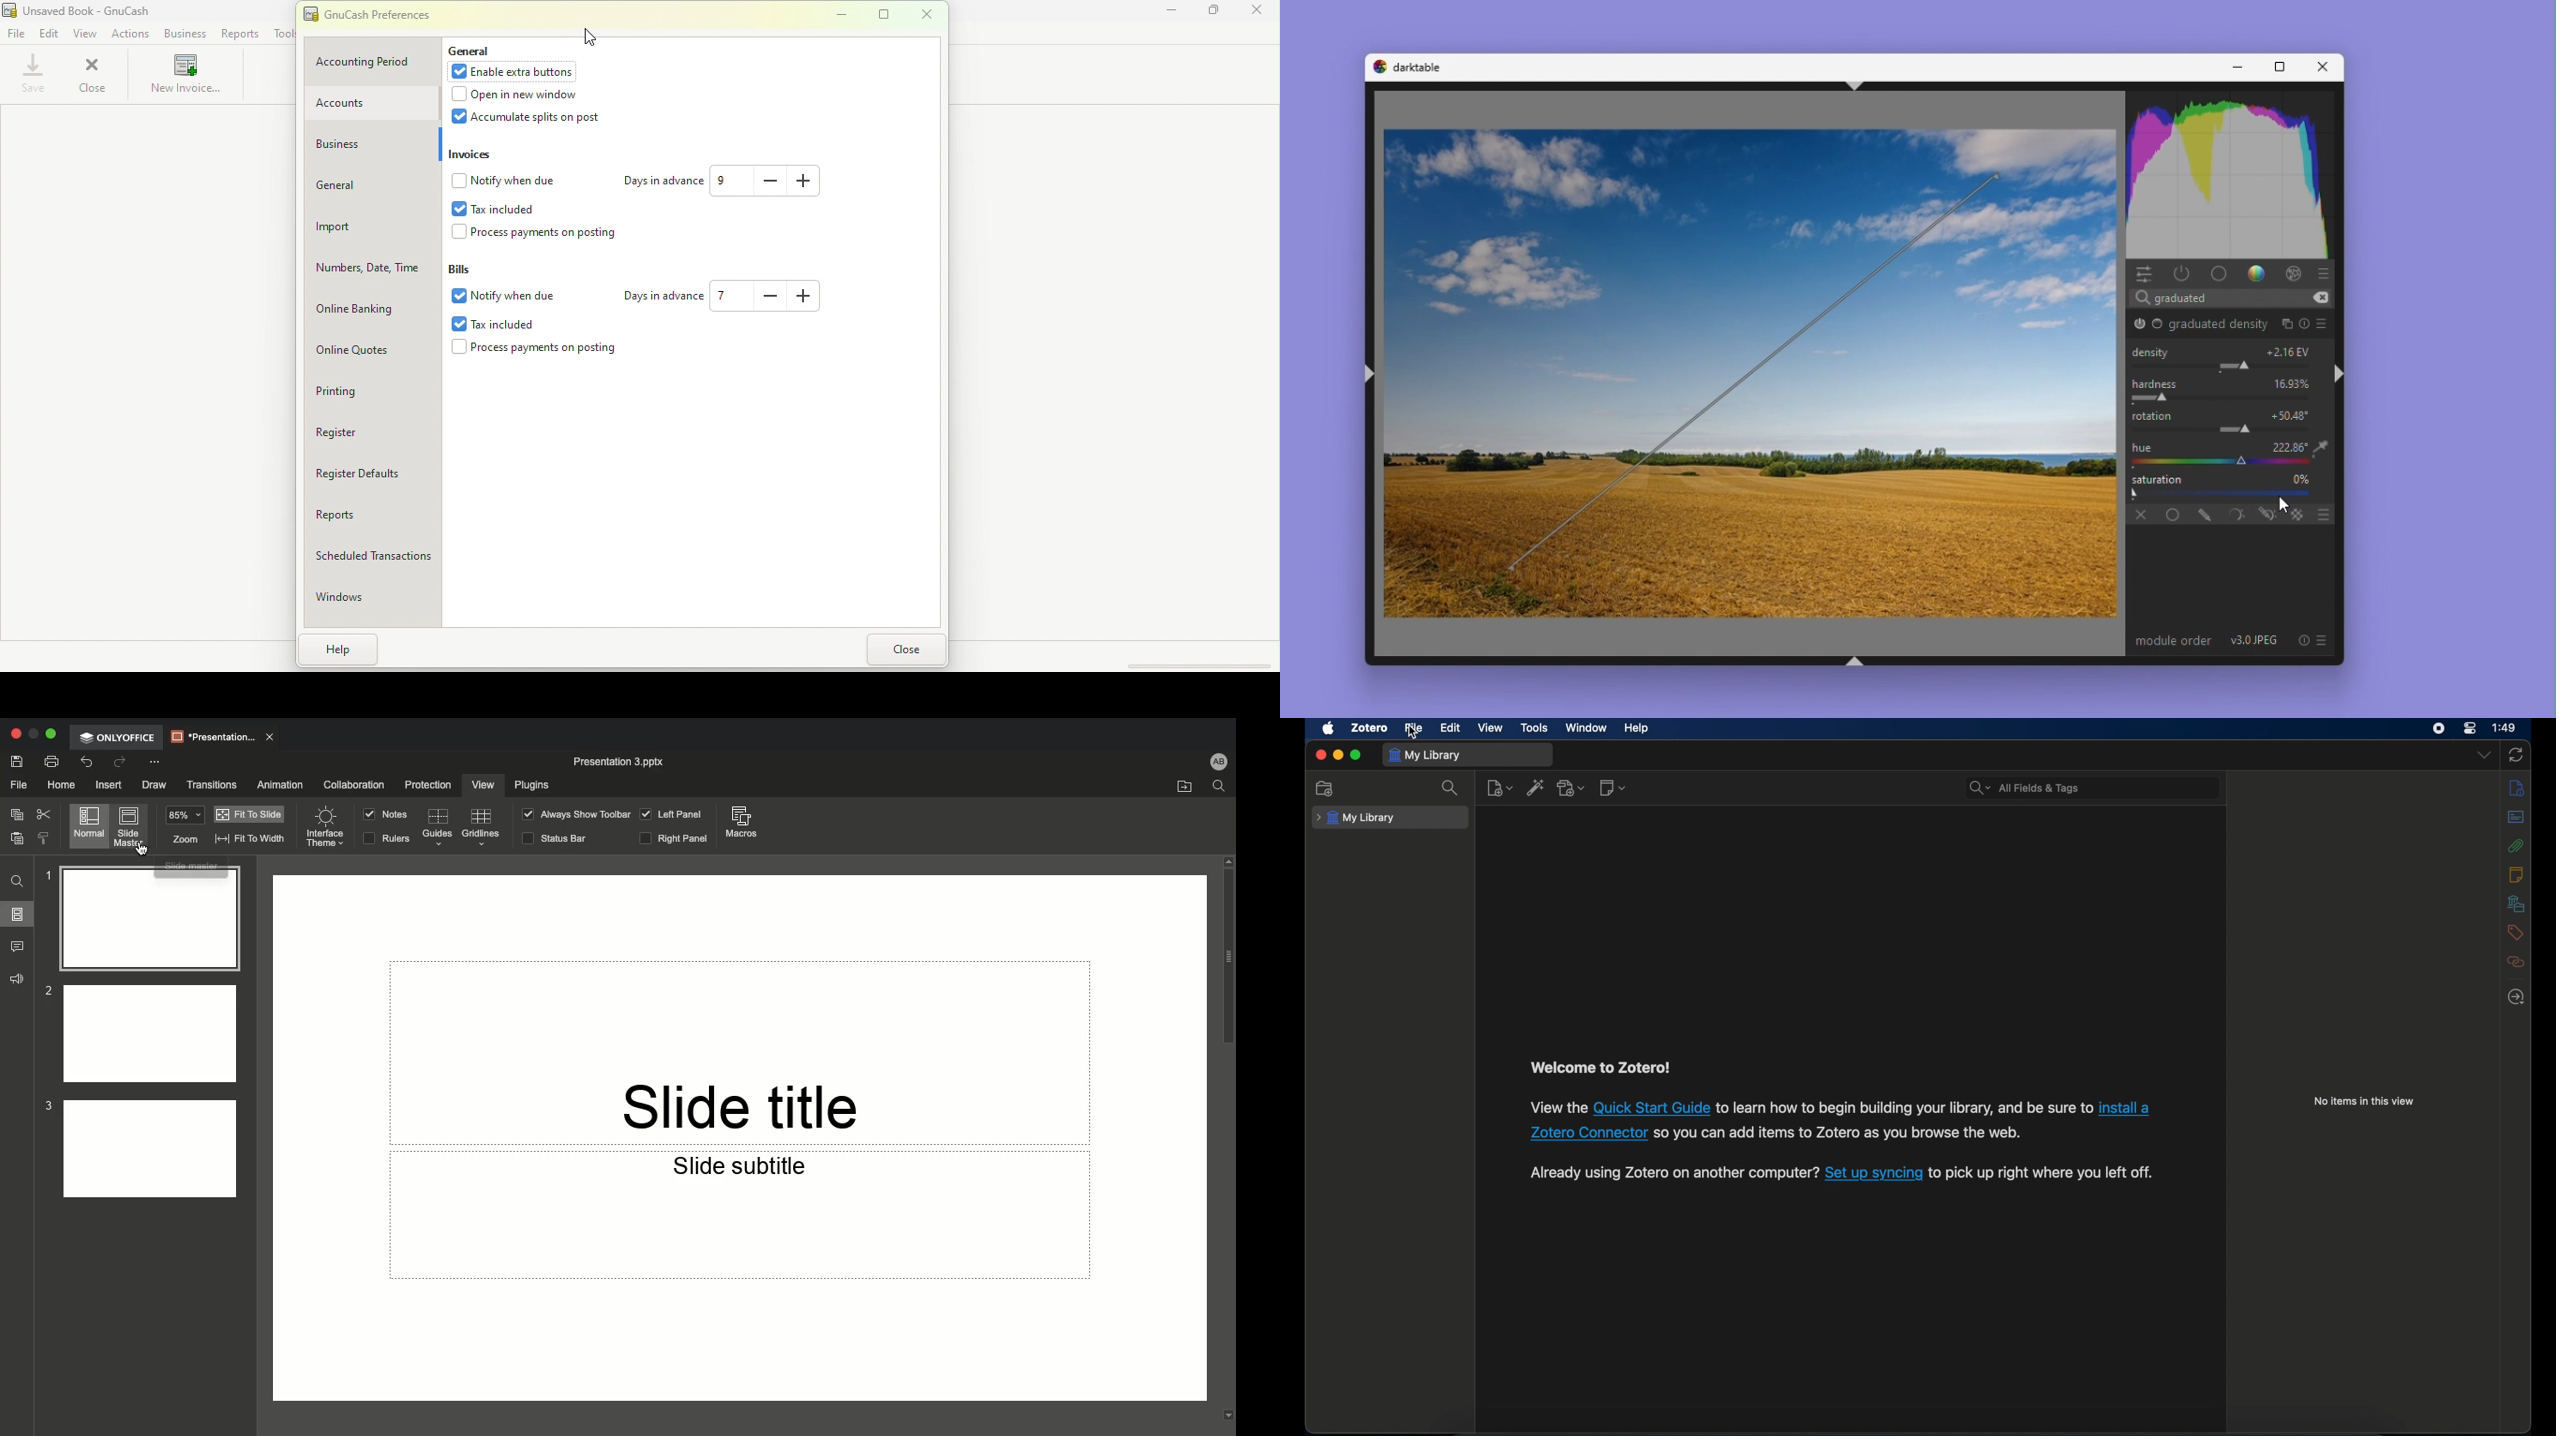 This screenshot has height=1456, width=2576. I want to click on Feedback & support, so click(19, 977).